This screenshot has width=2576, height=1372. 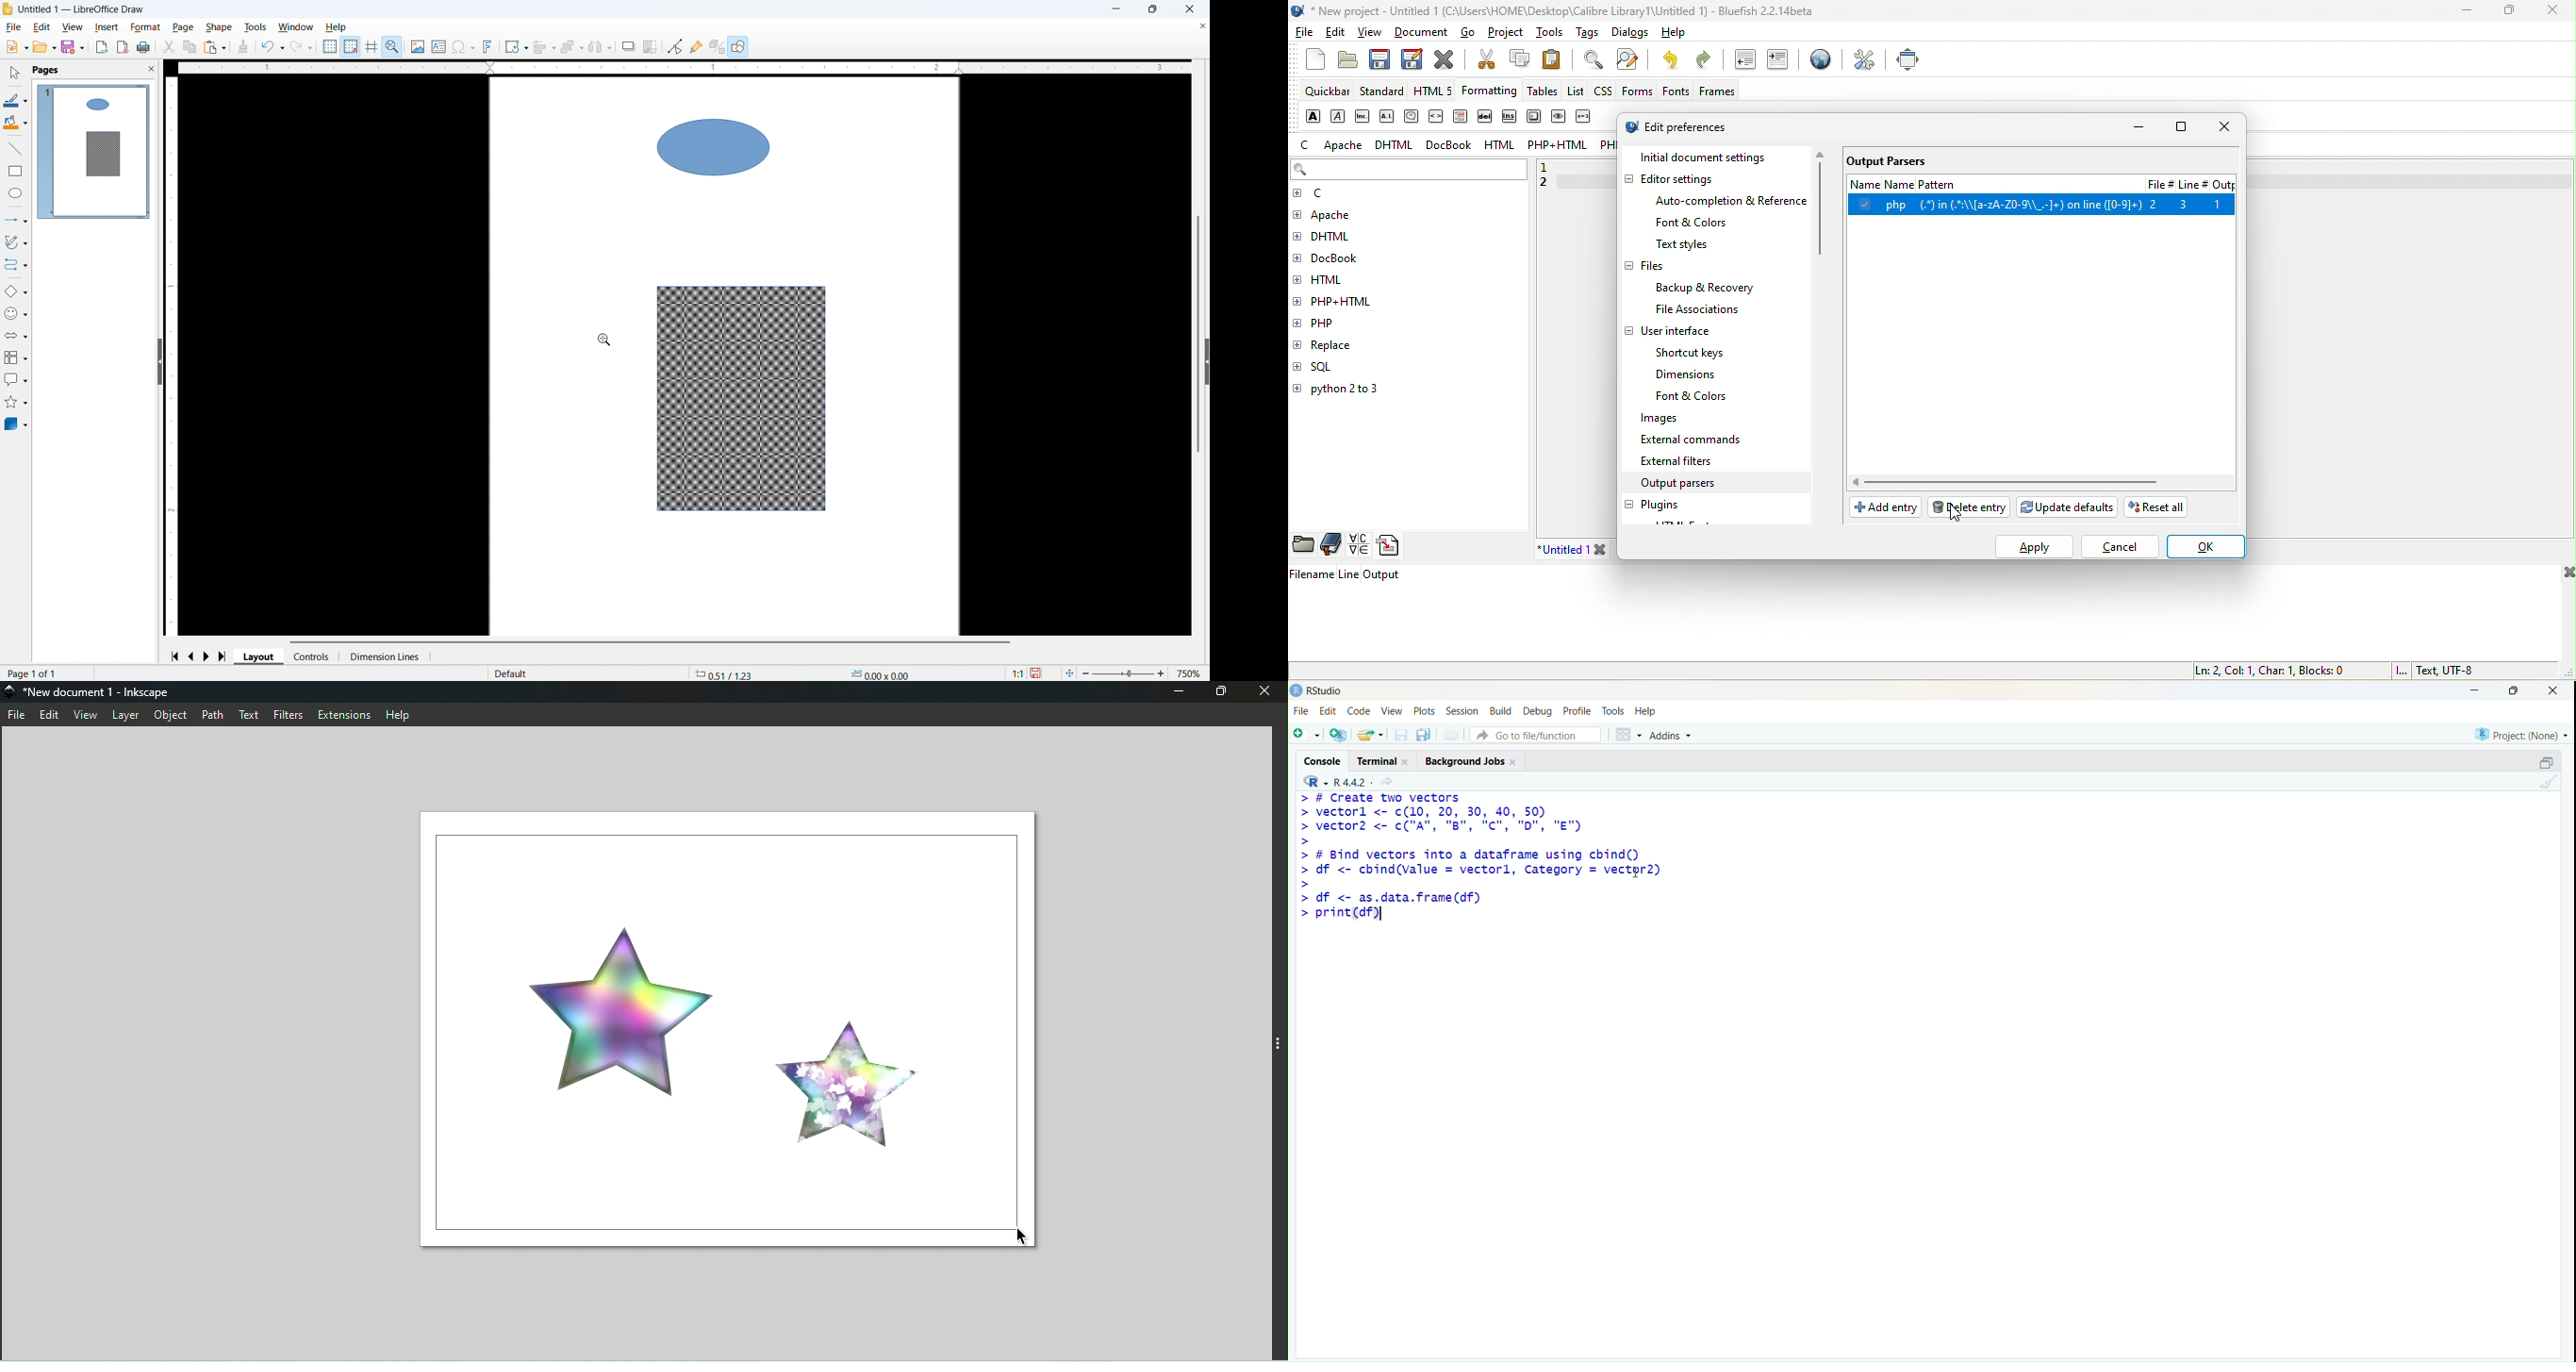 What do you see at coordinates (1480, 868) in the screenshot?
I see `# Bind vectors into a dataframe using cbind()df <- cbind(value = vectorl, Category = vector2)` at bounding box center [1480, 868].